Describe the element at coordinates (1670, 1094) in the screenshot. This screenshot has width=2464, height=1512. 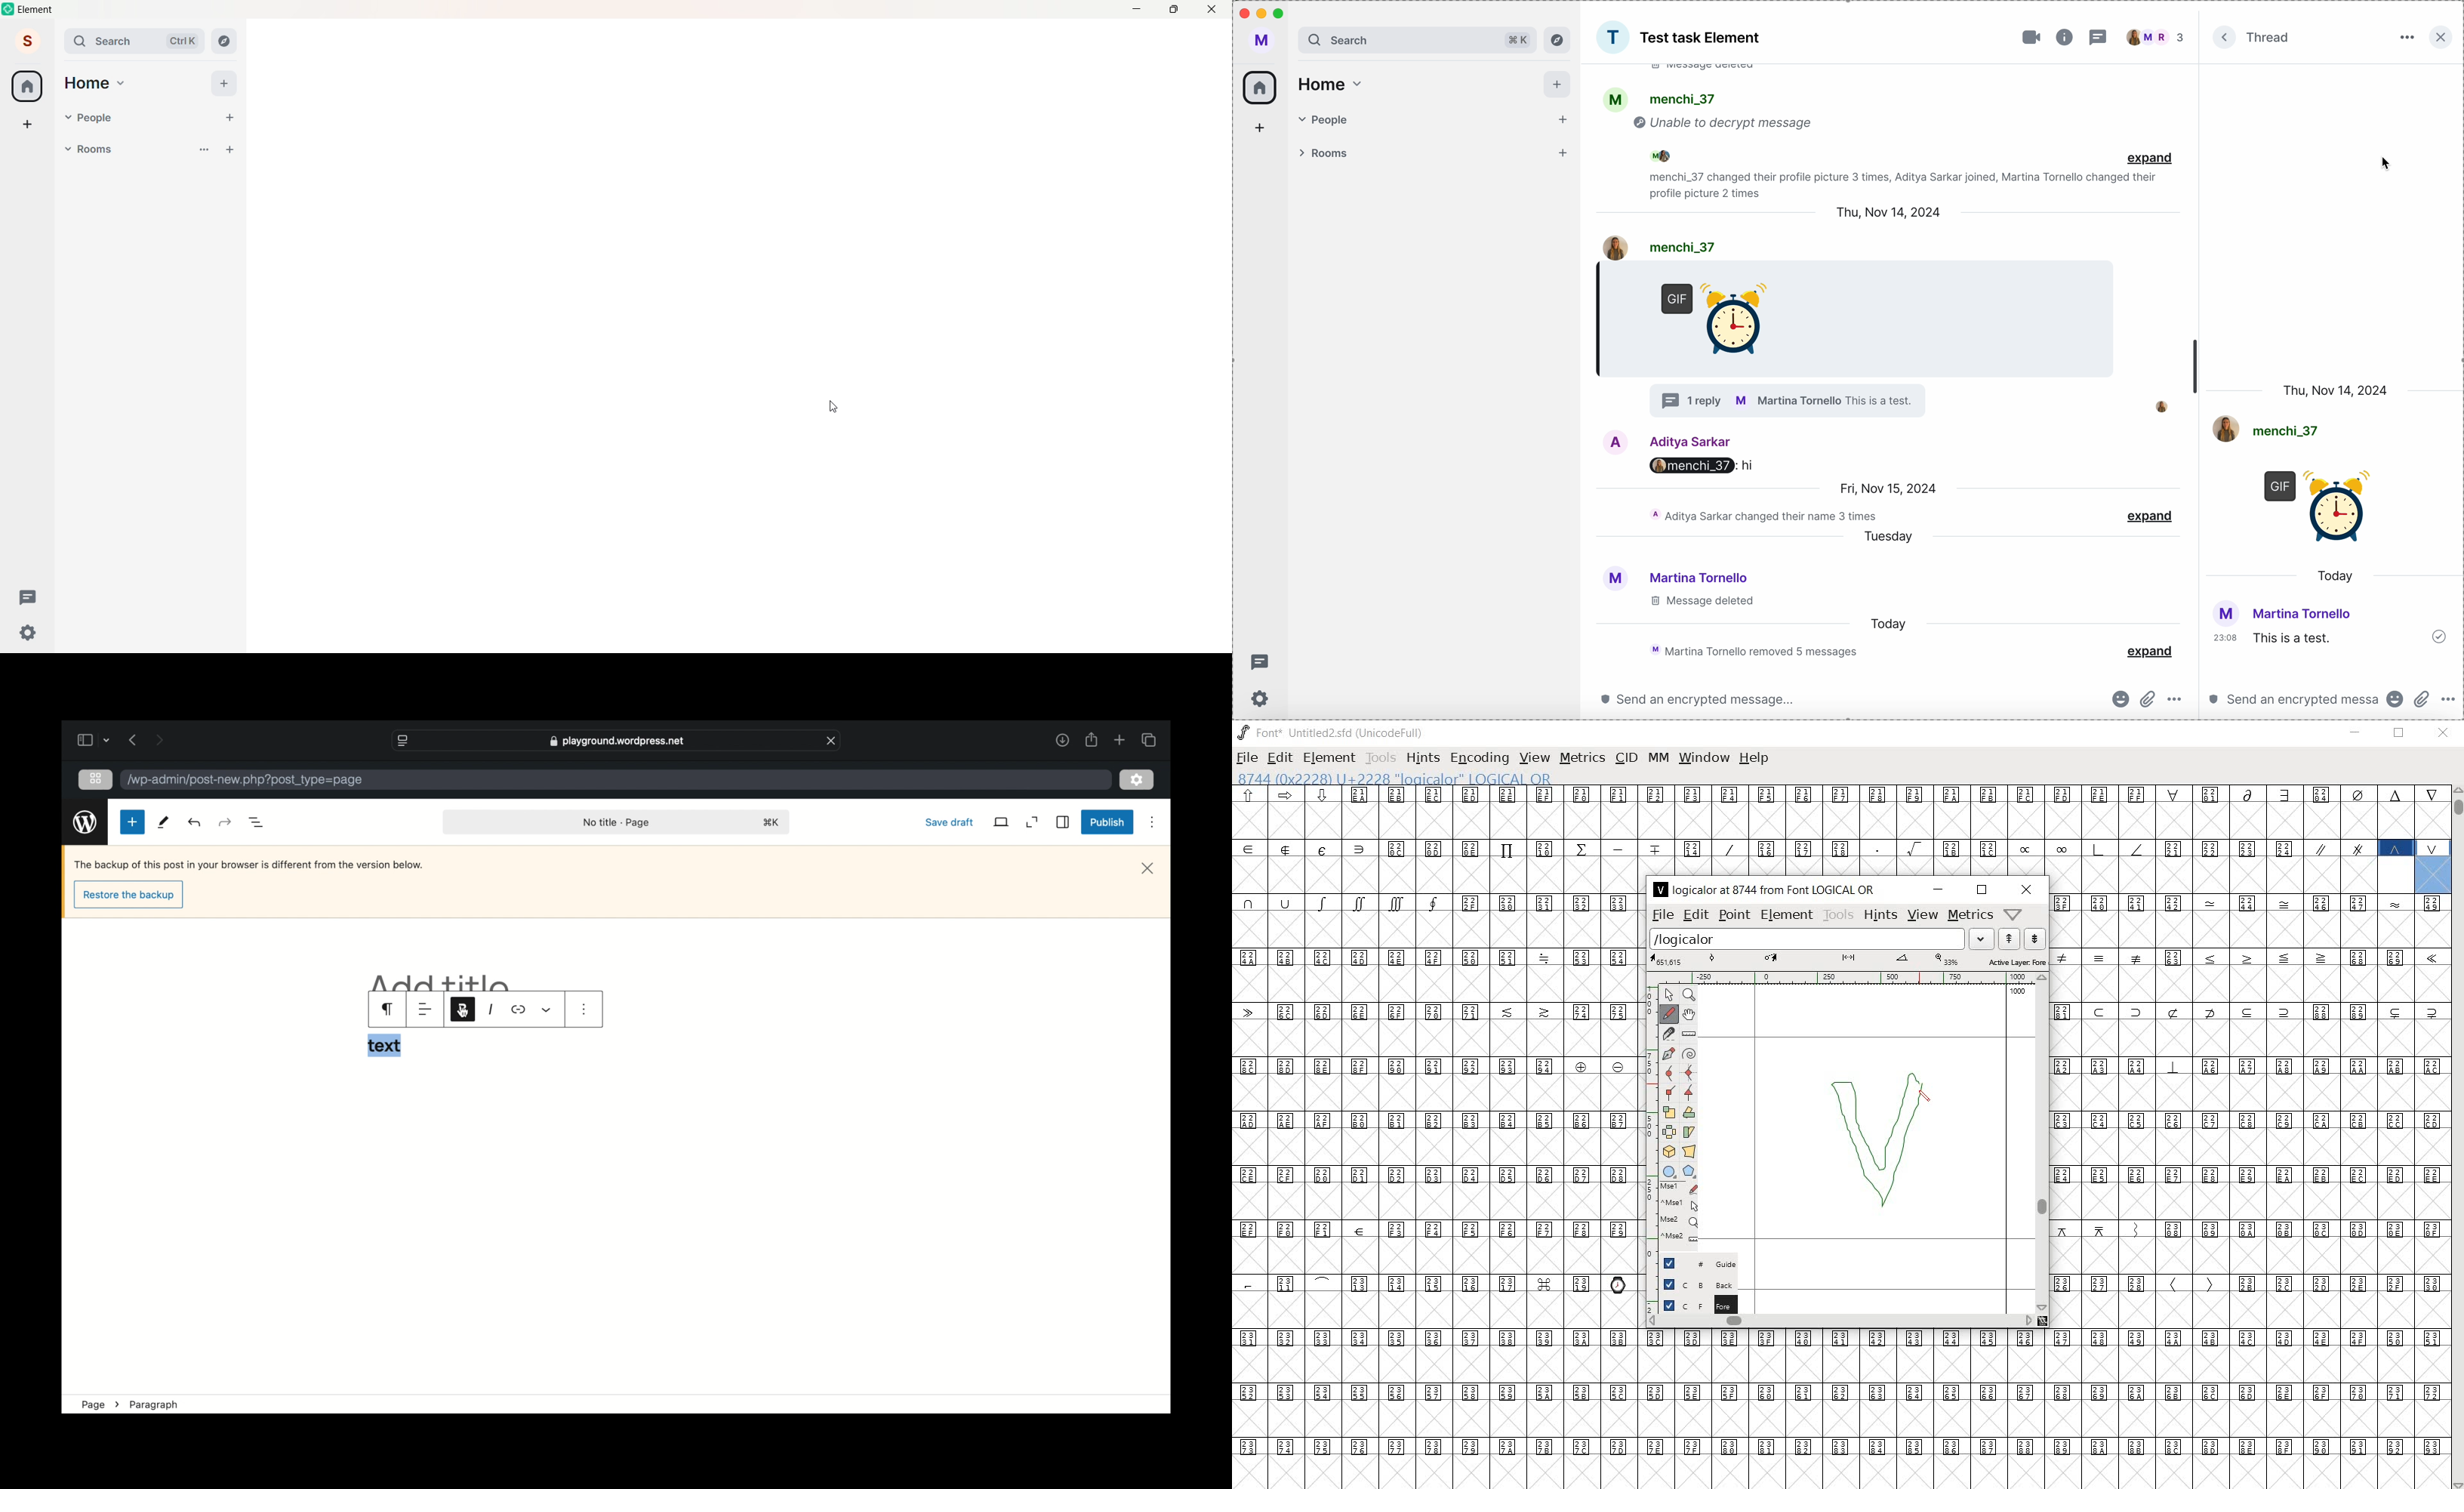
I see `Add a corner point` at that location.